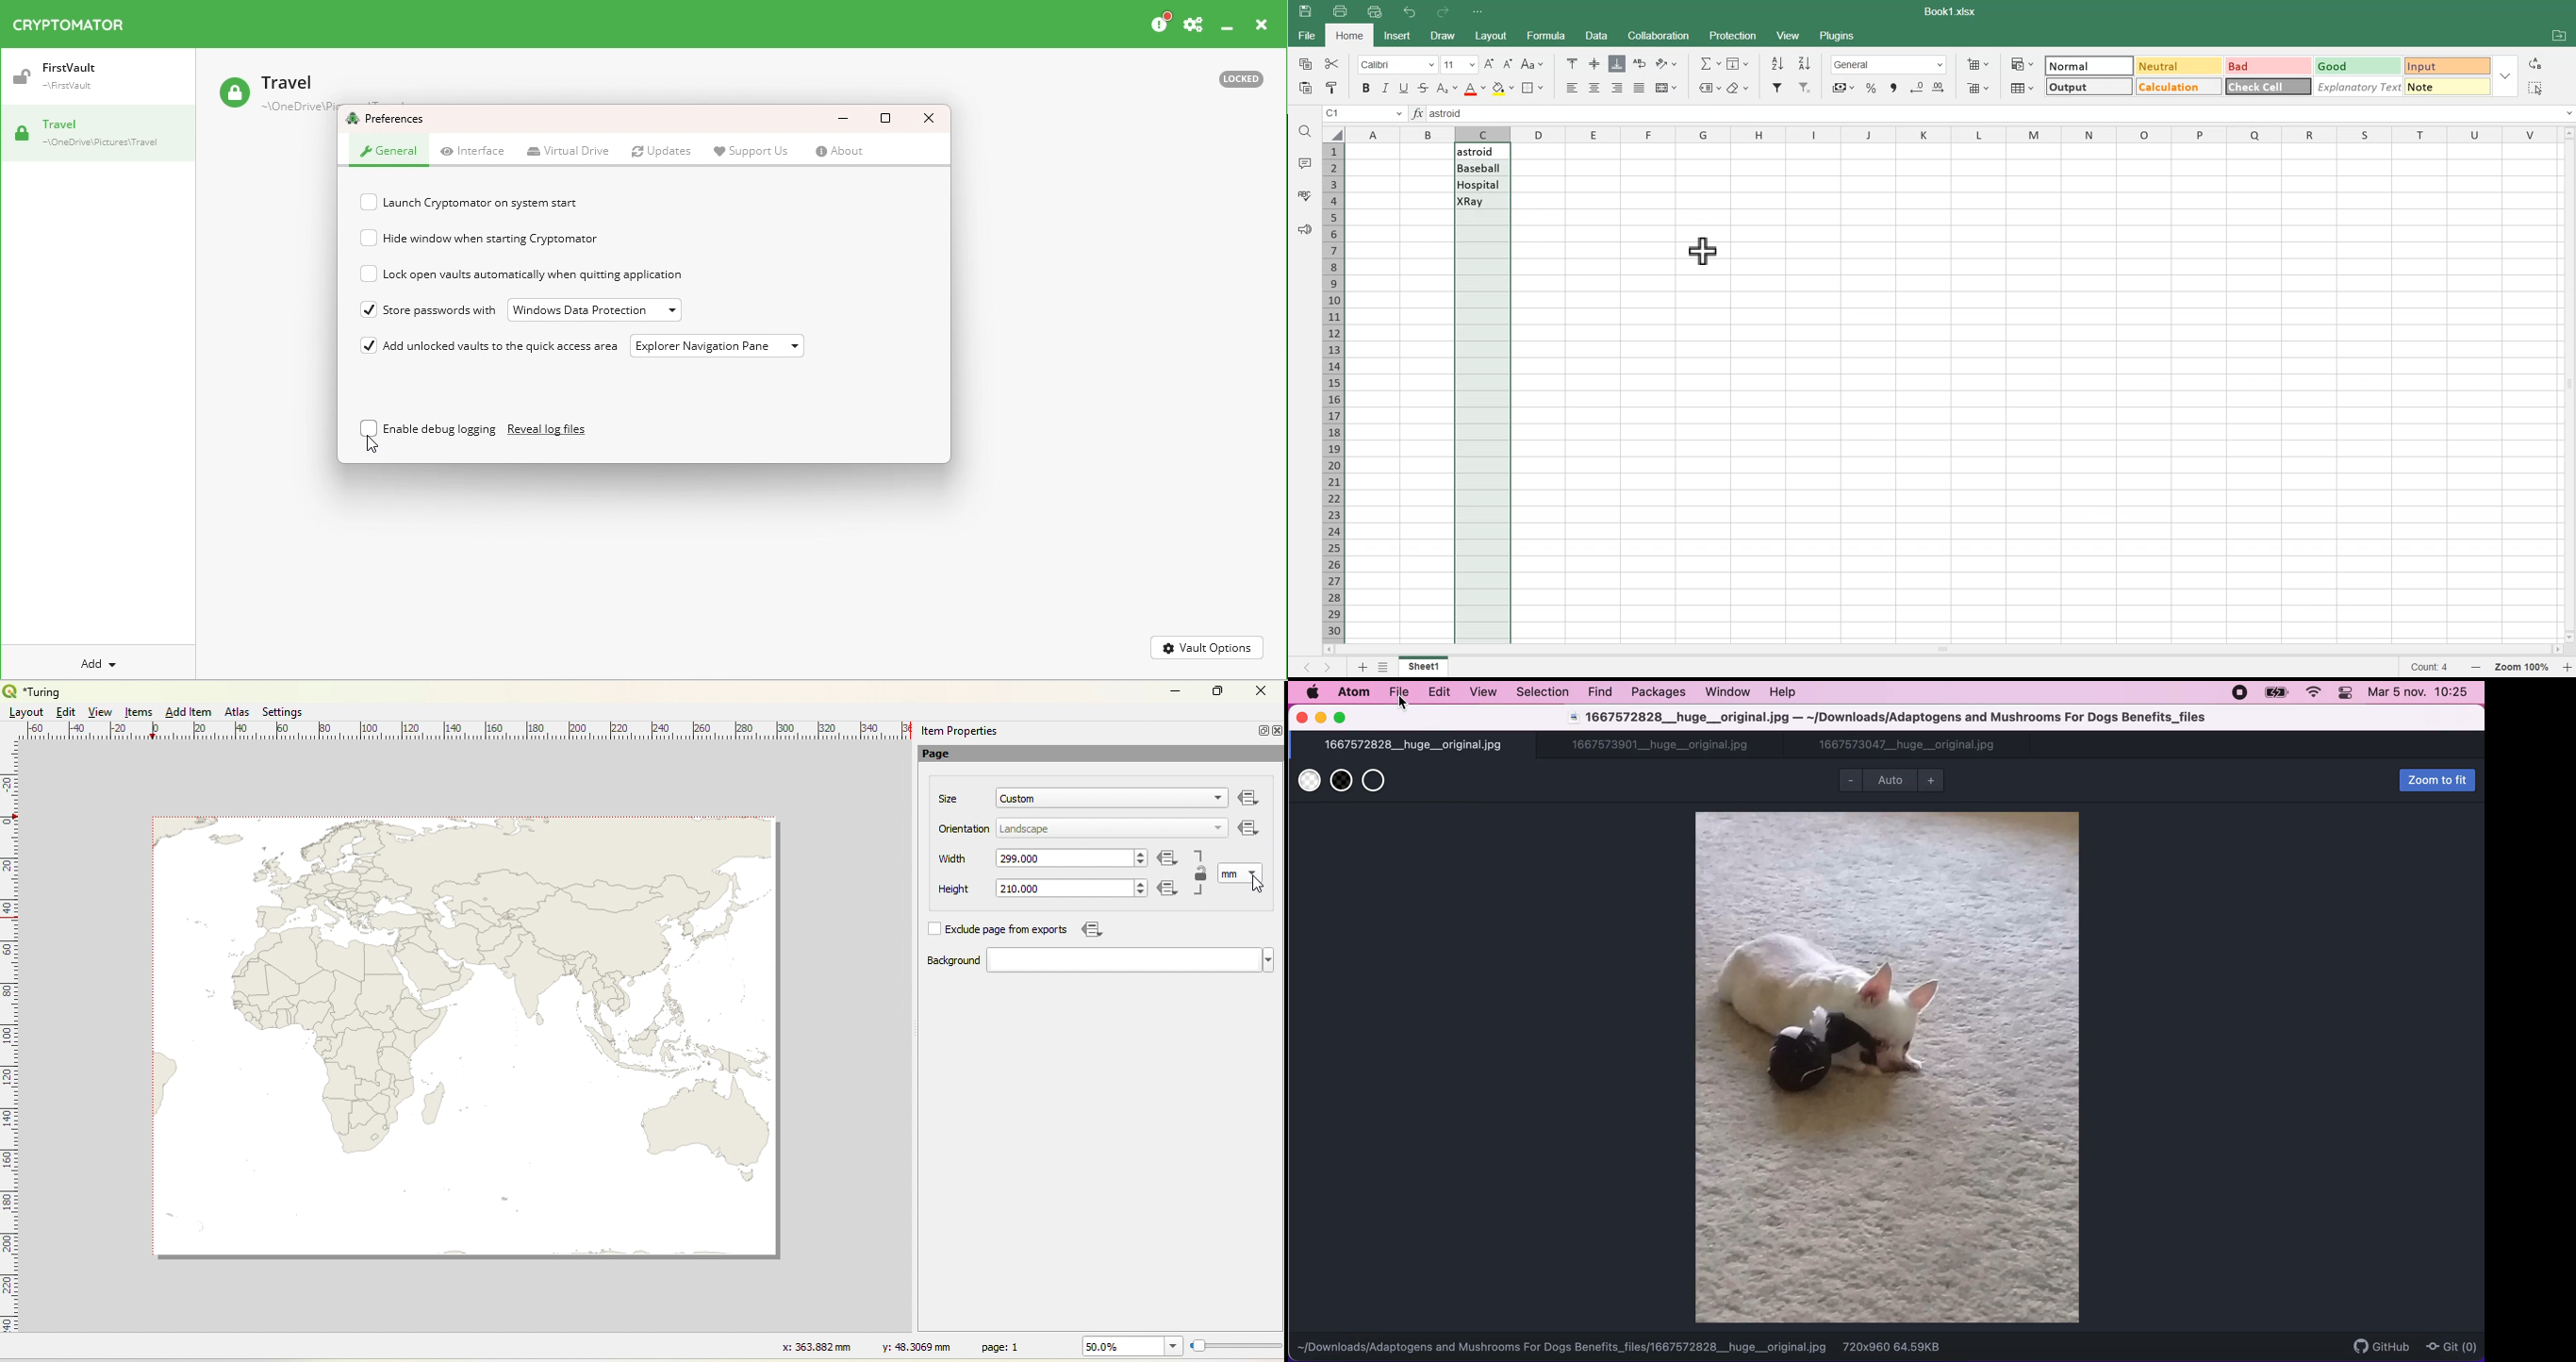 This screenshot has height=1372, width=2576. I want to click on Cut, so click(1331, 63).